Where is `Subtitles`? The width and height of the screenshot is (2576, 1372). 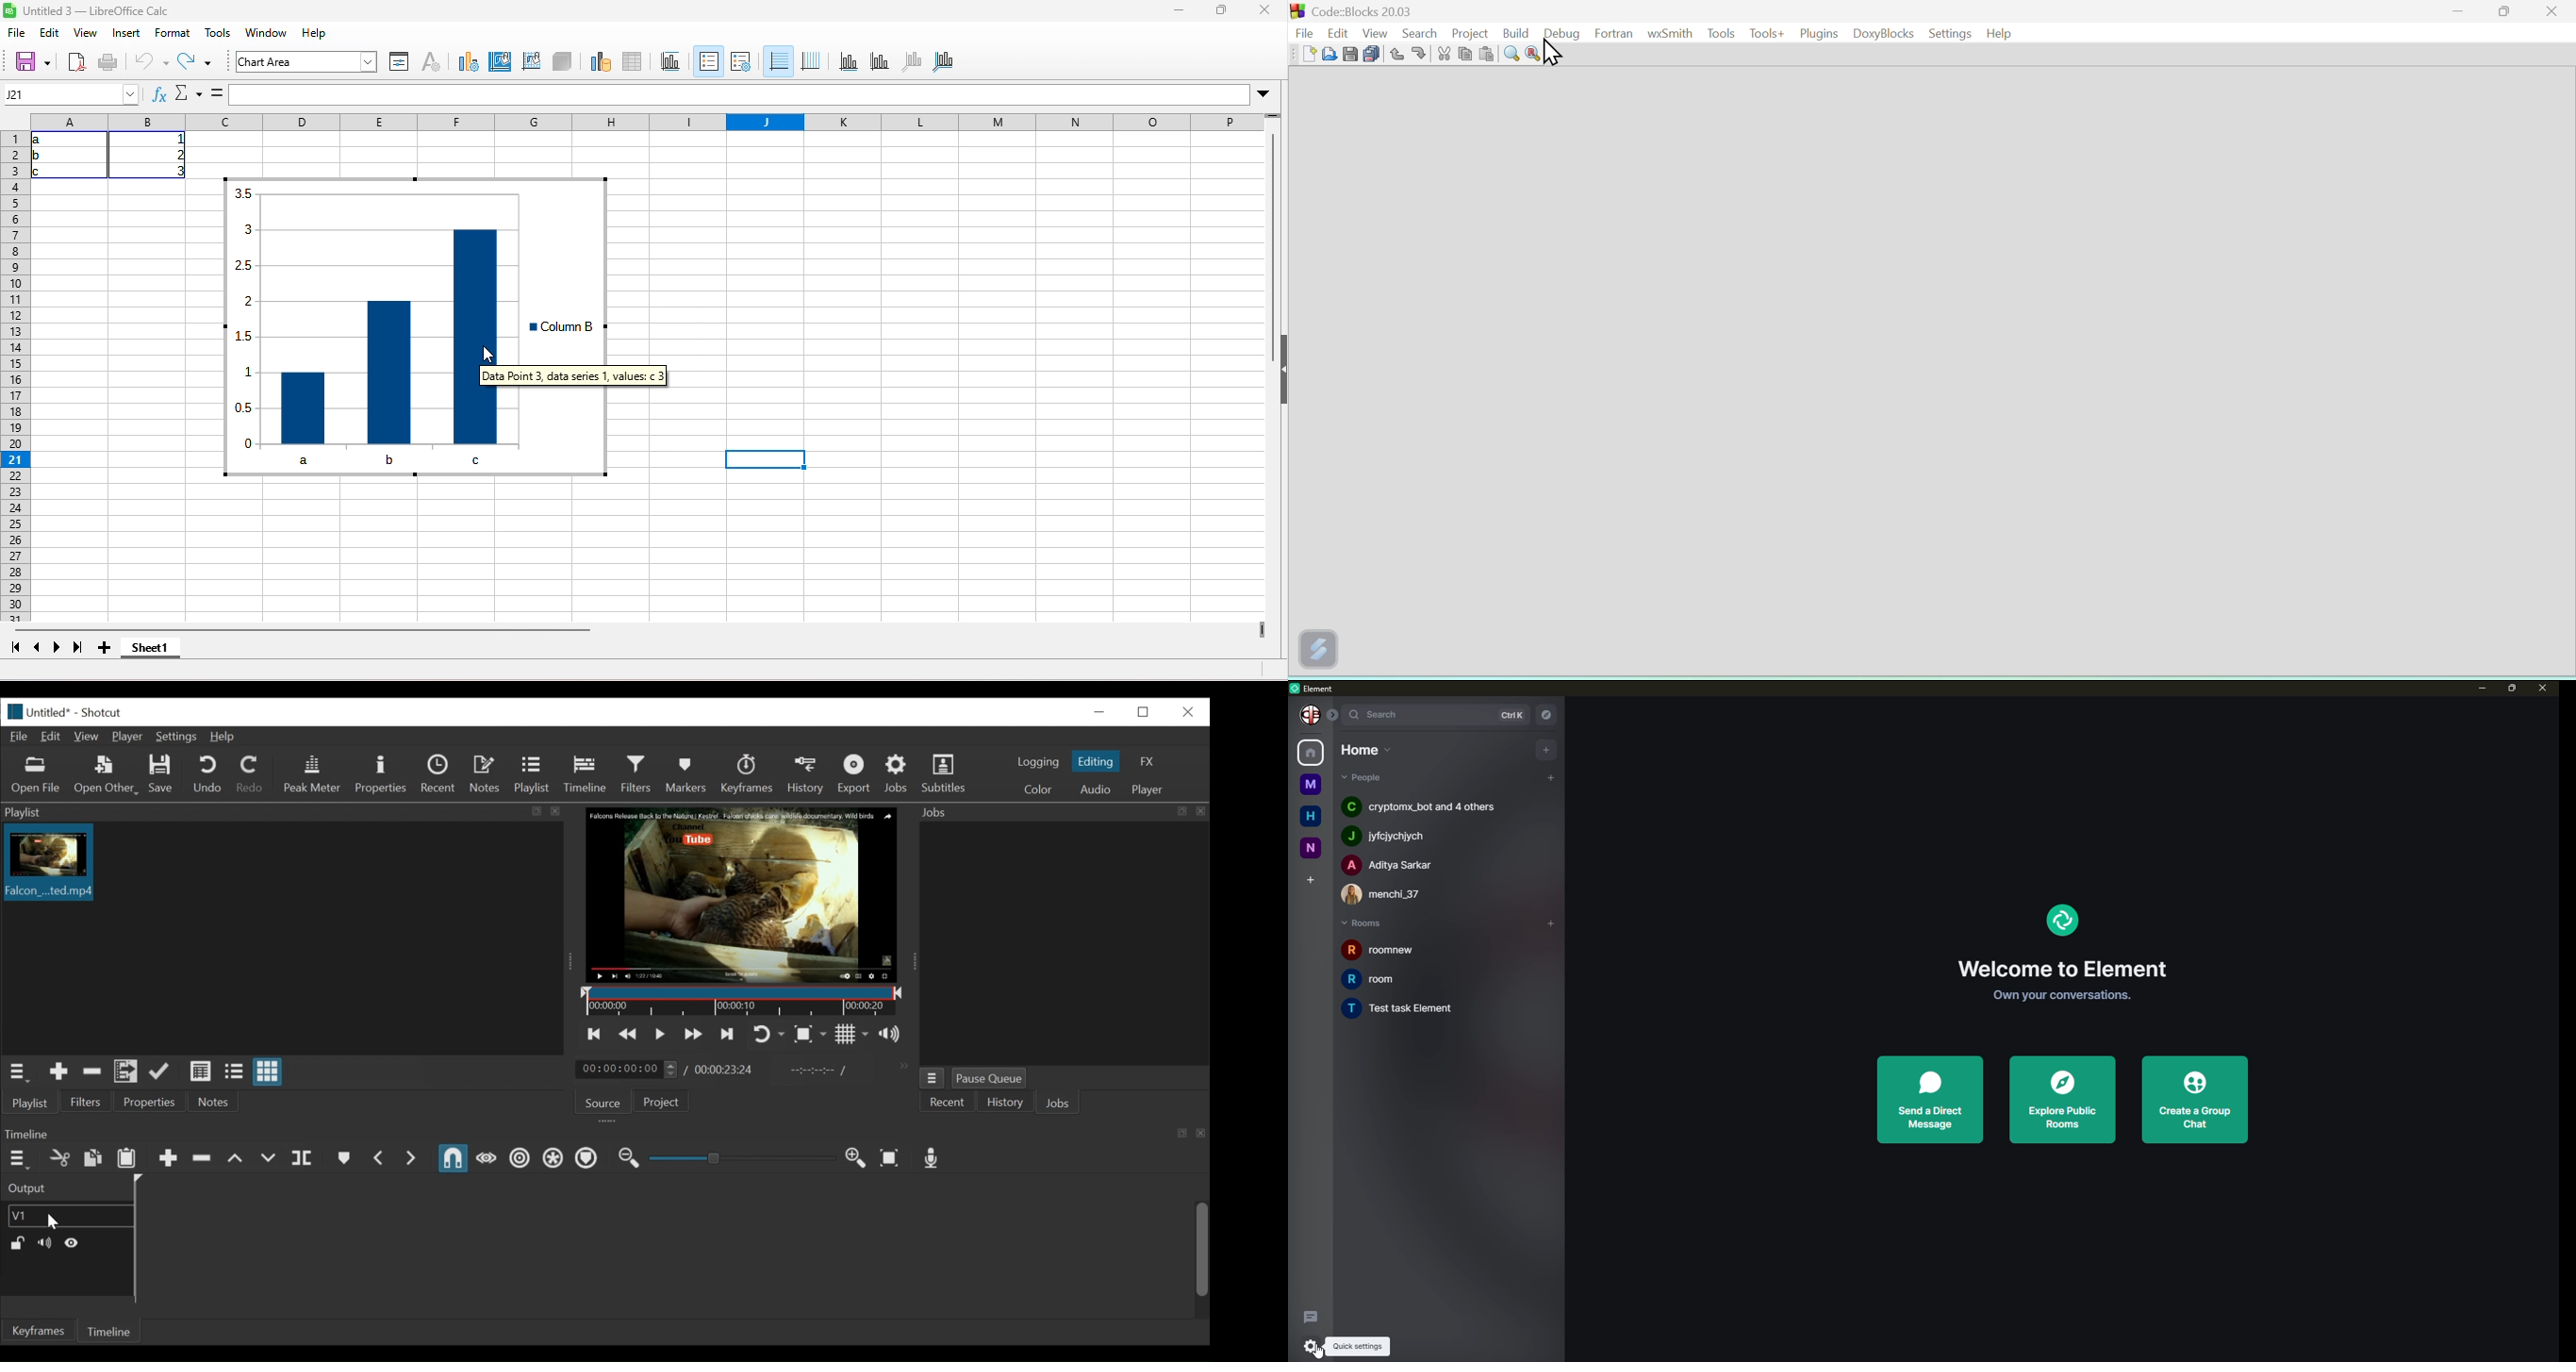
Subtitles is located at coordinates (946, 774).